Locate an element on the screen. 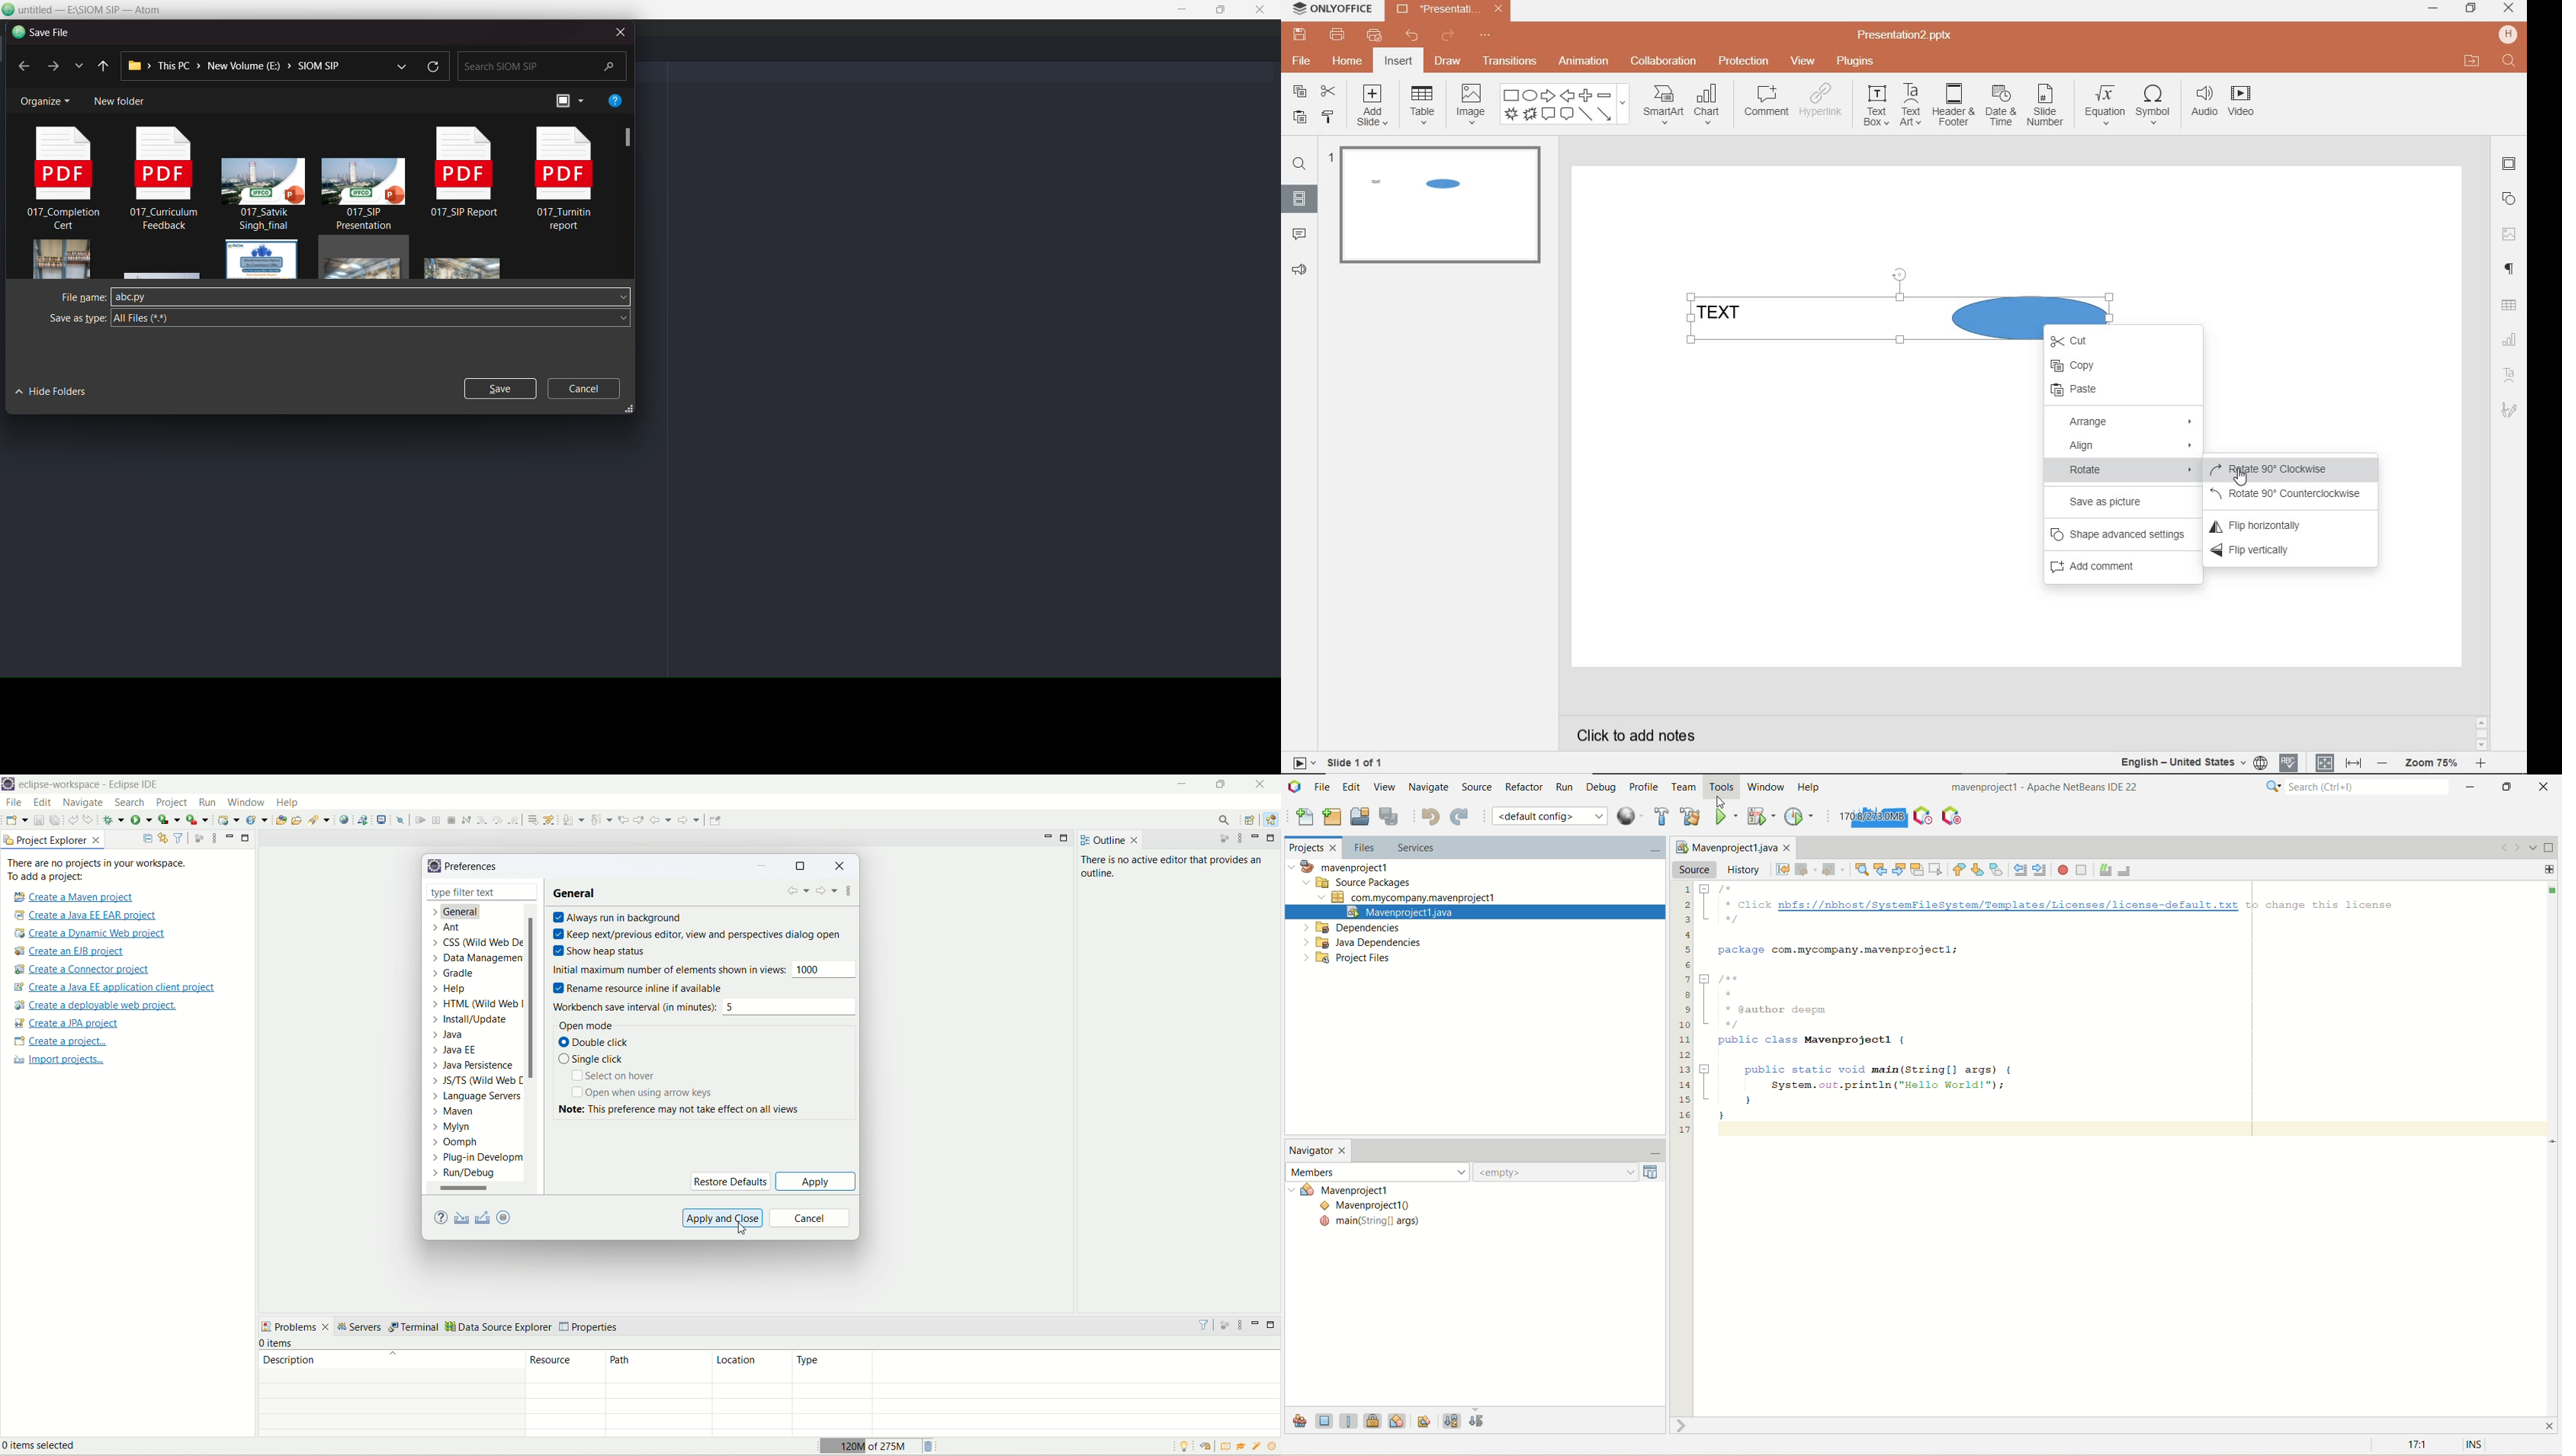  image is located at coordinates (65, 257).